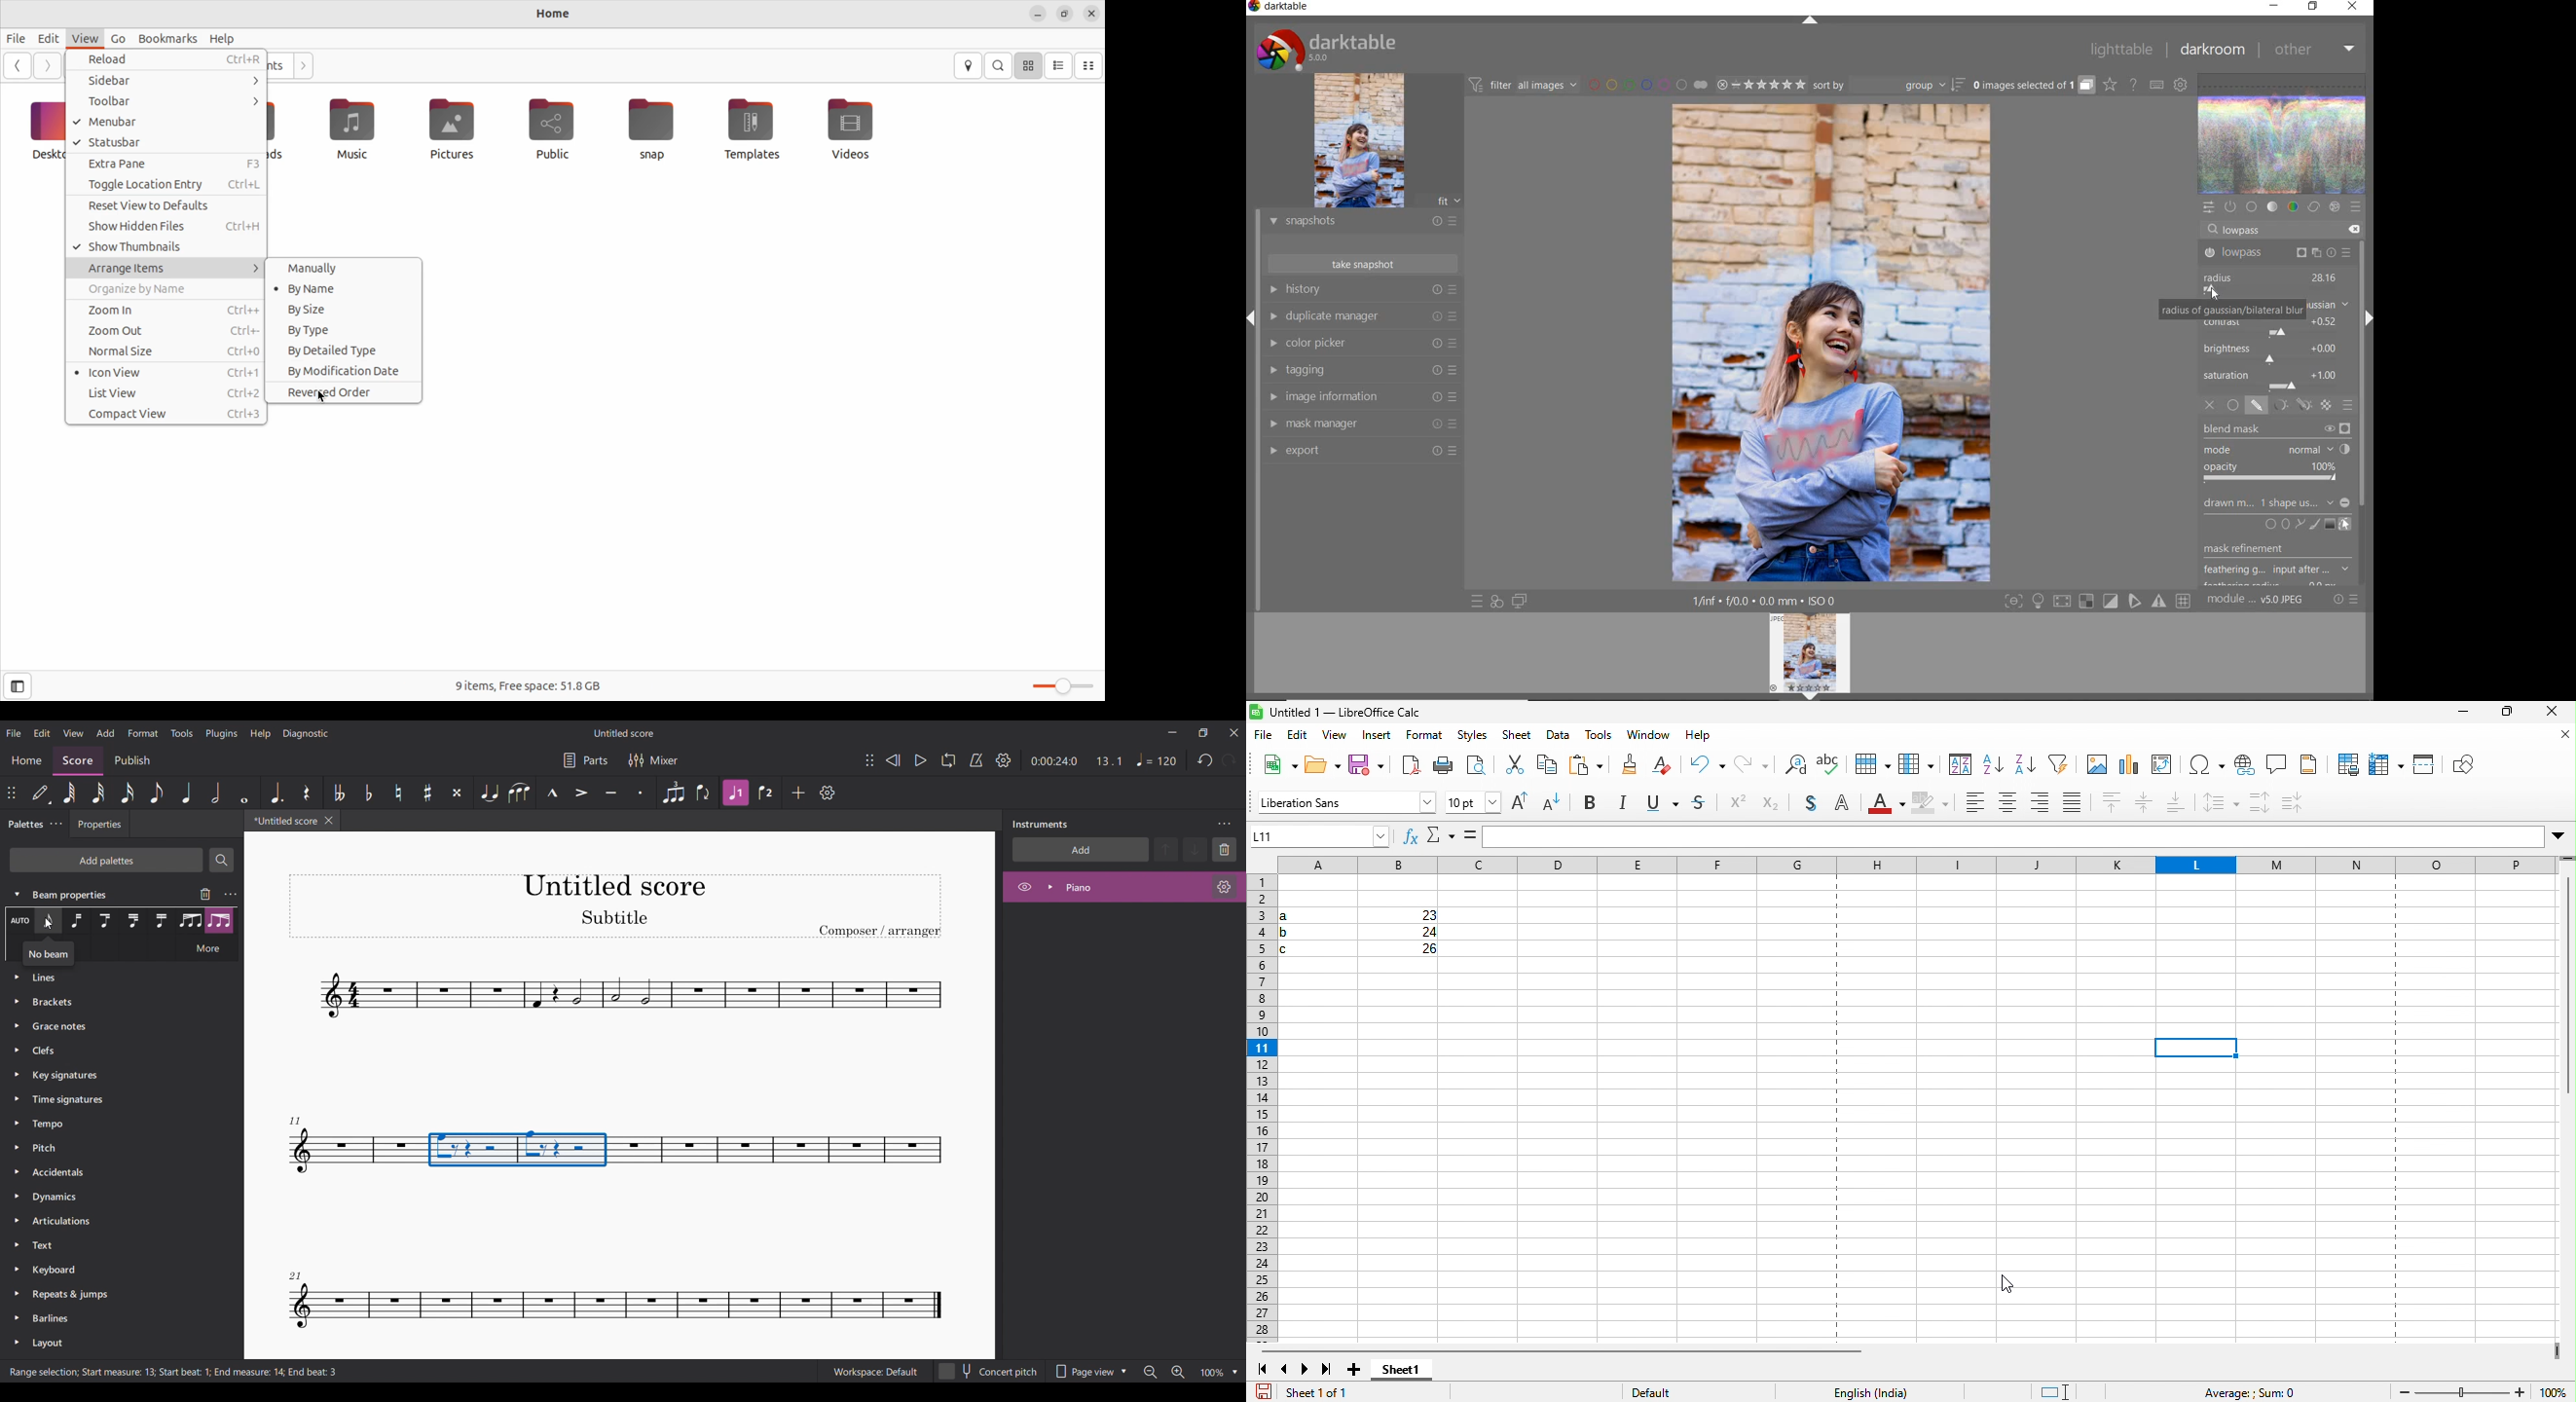 The width and height of the screenshot is (2576, 1428). What do you see at coordinates (47, 957) in the screenshot?
I see `No beam` at bounding box center [47, 957].